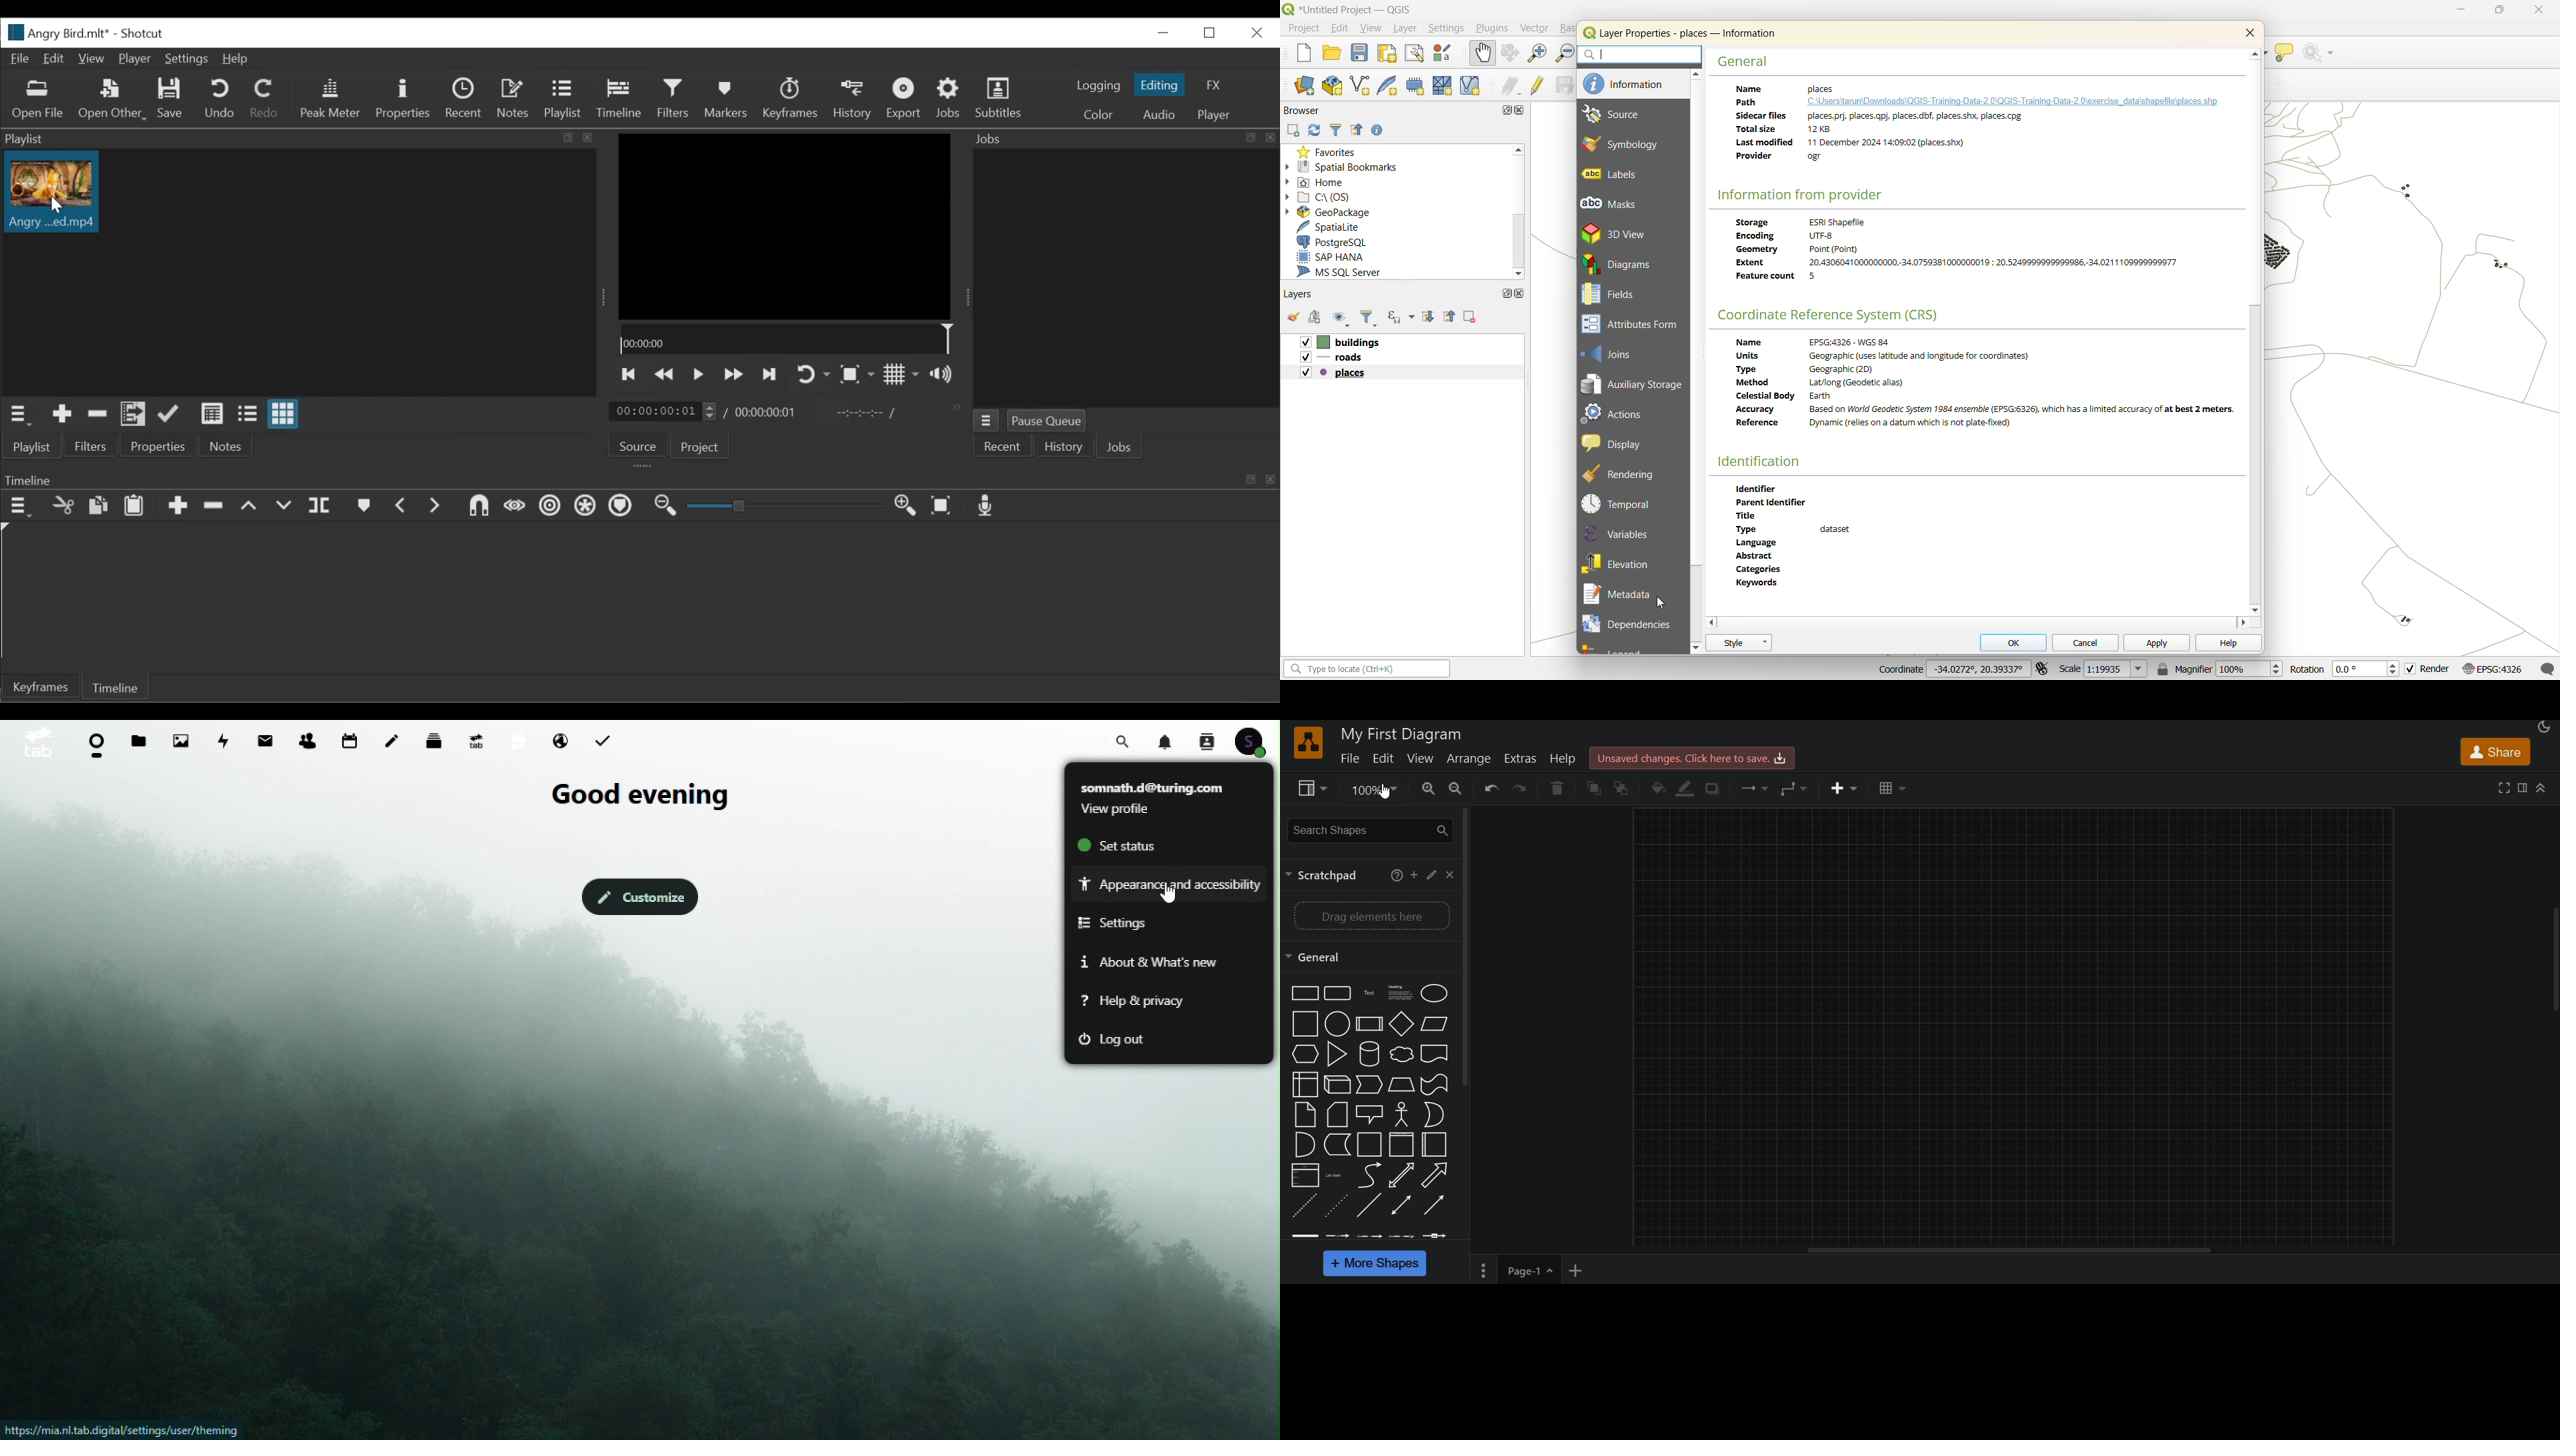 This screenshot has width=2576, height=1456. Describe the element at coordinates (1515, 1269) in the screenshot. I see `page 1` at that location.